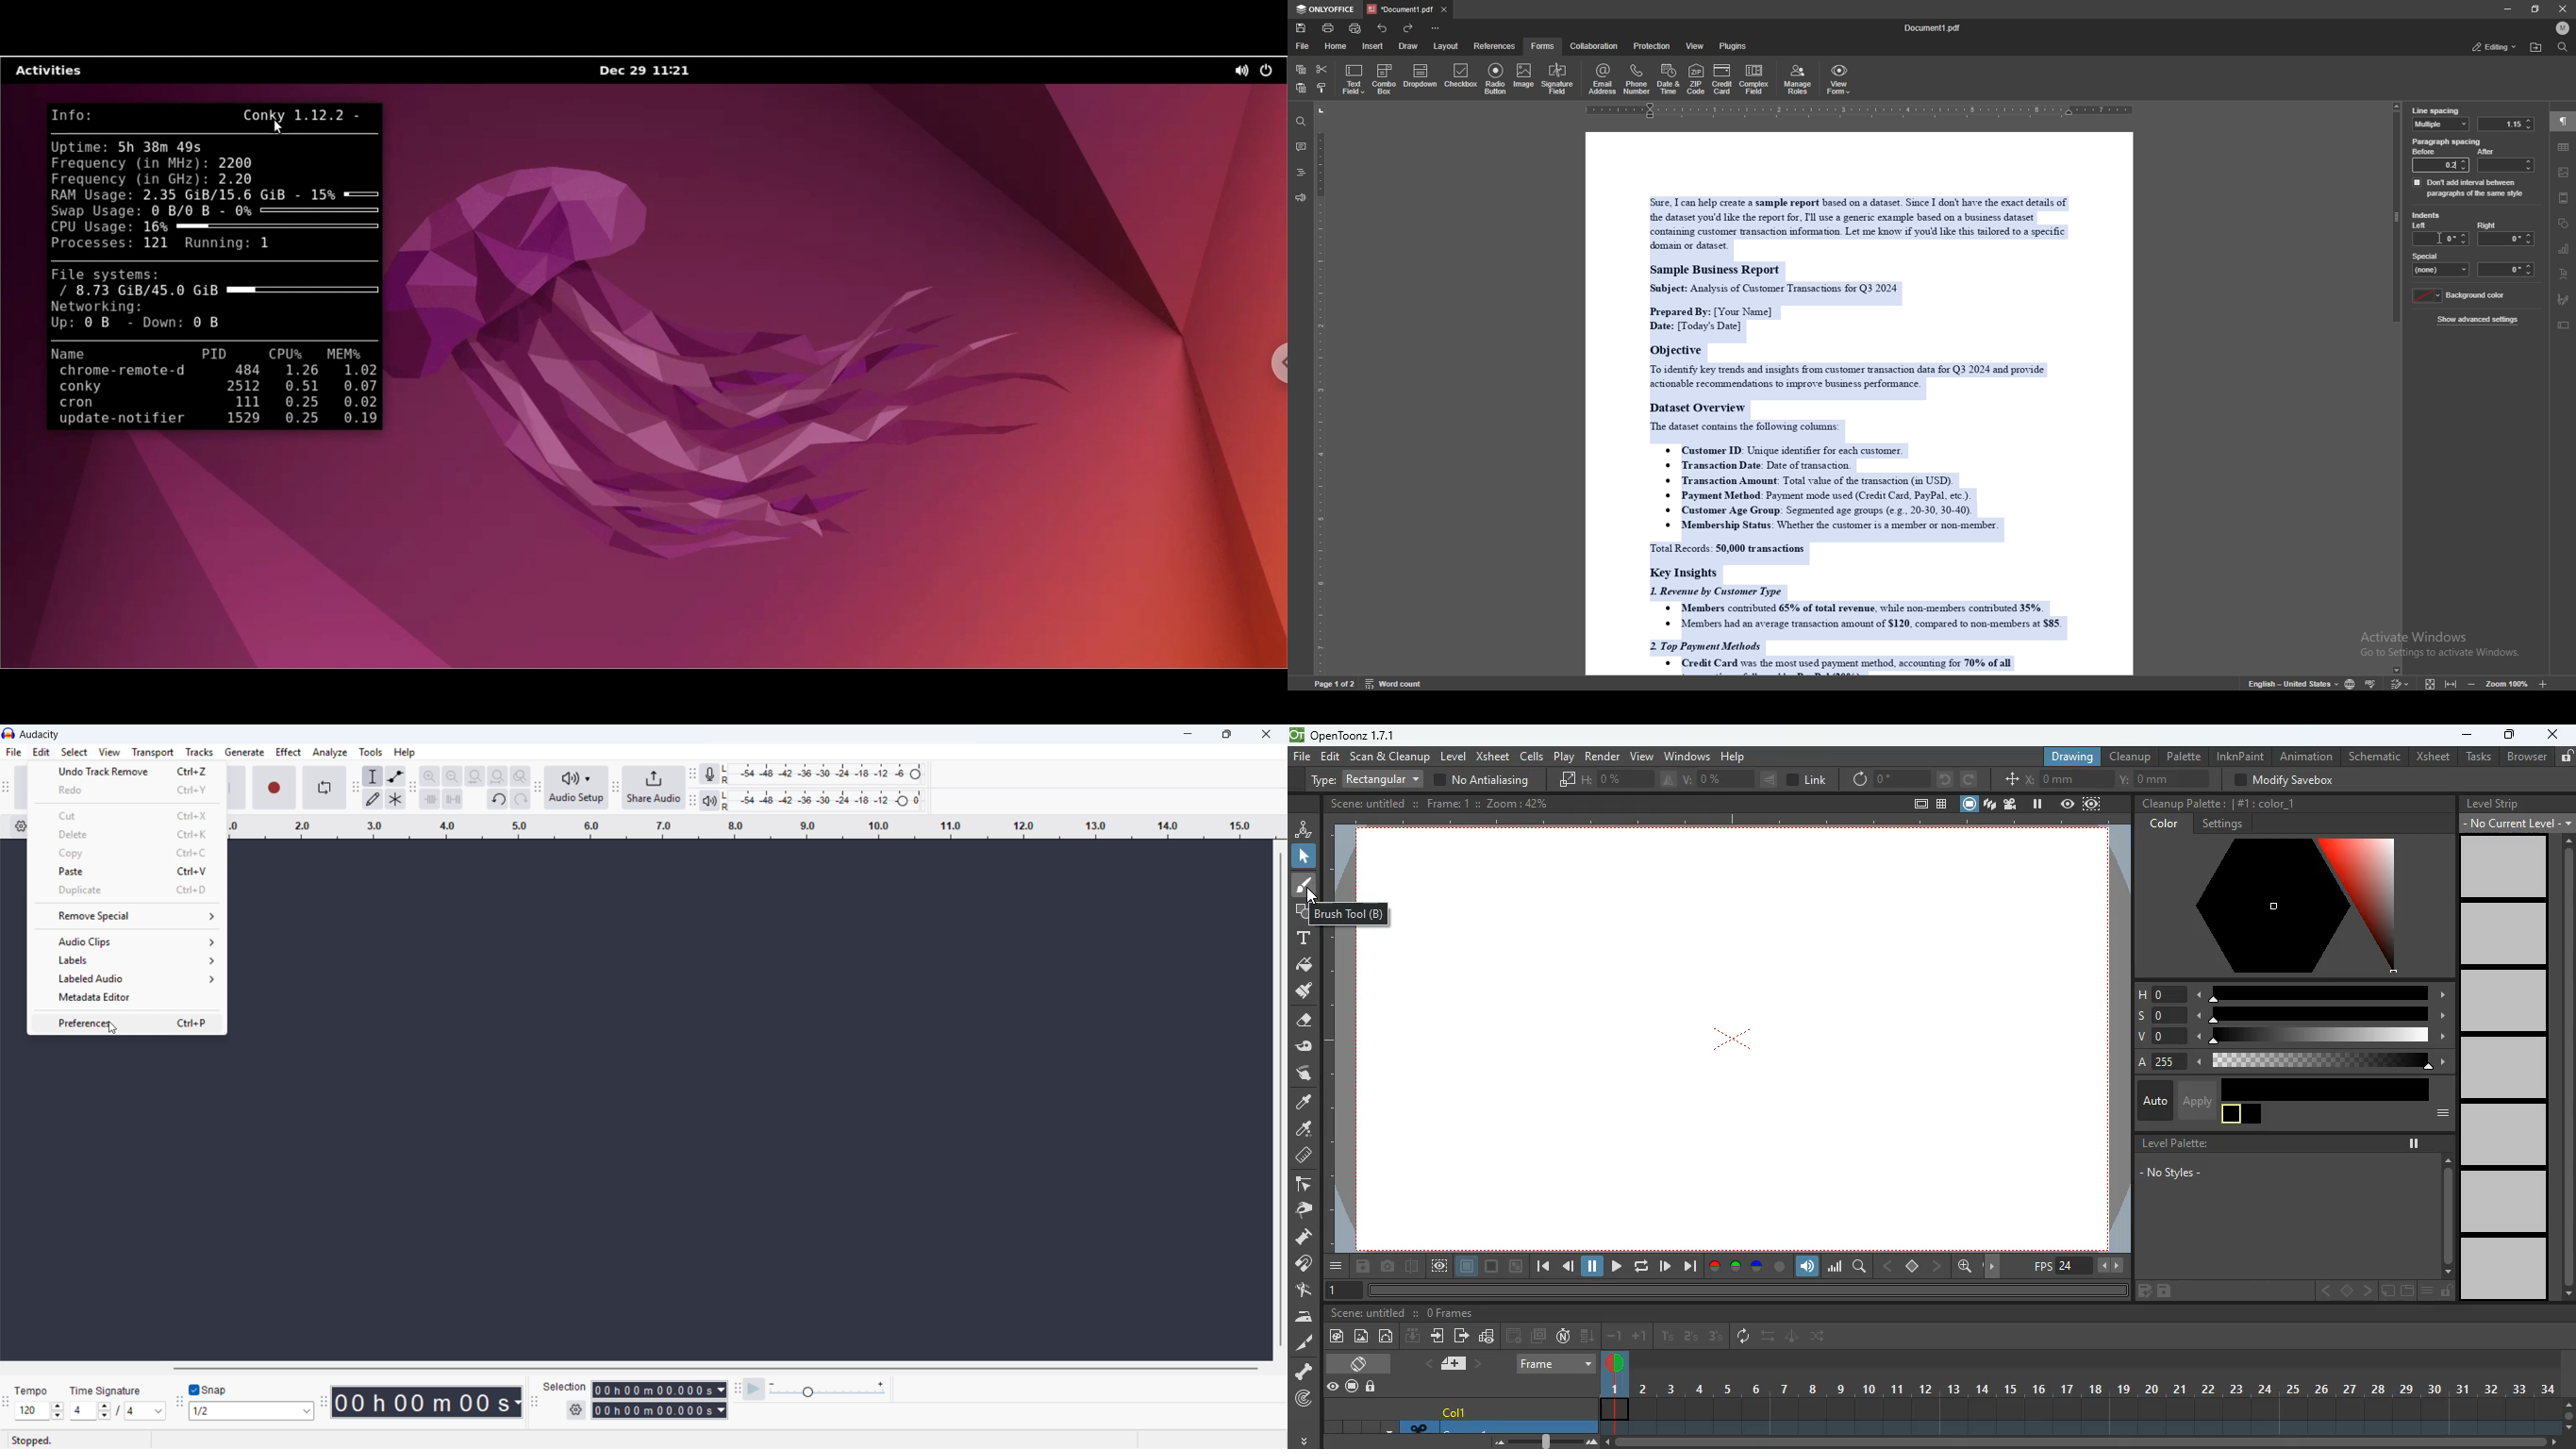 This screenshot has width=2576, height=1456. Describe the element at coordinates (2446, 1291) in the screenshot. I see `unlock` at that location.